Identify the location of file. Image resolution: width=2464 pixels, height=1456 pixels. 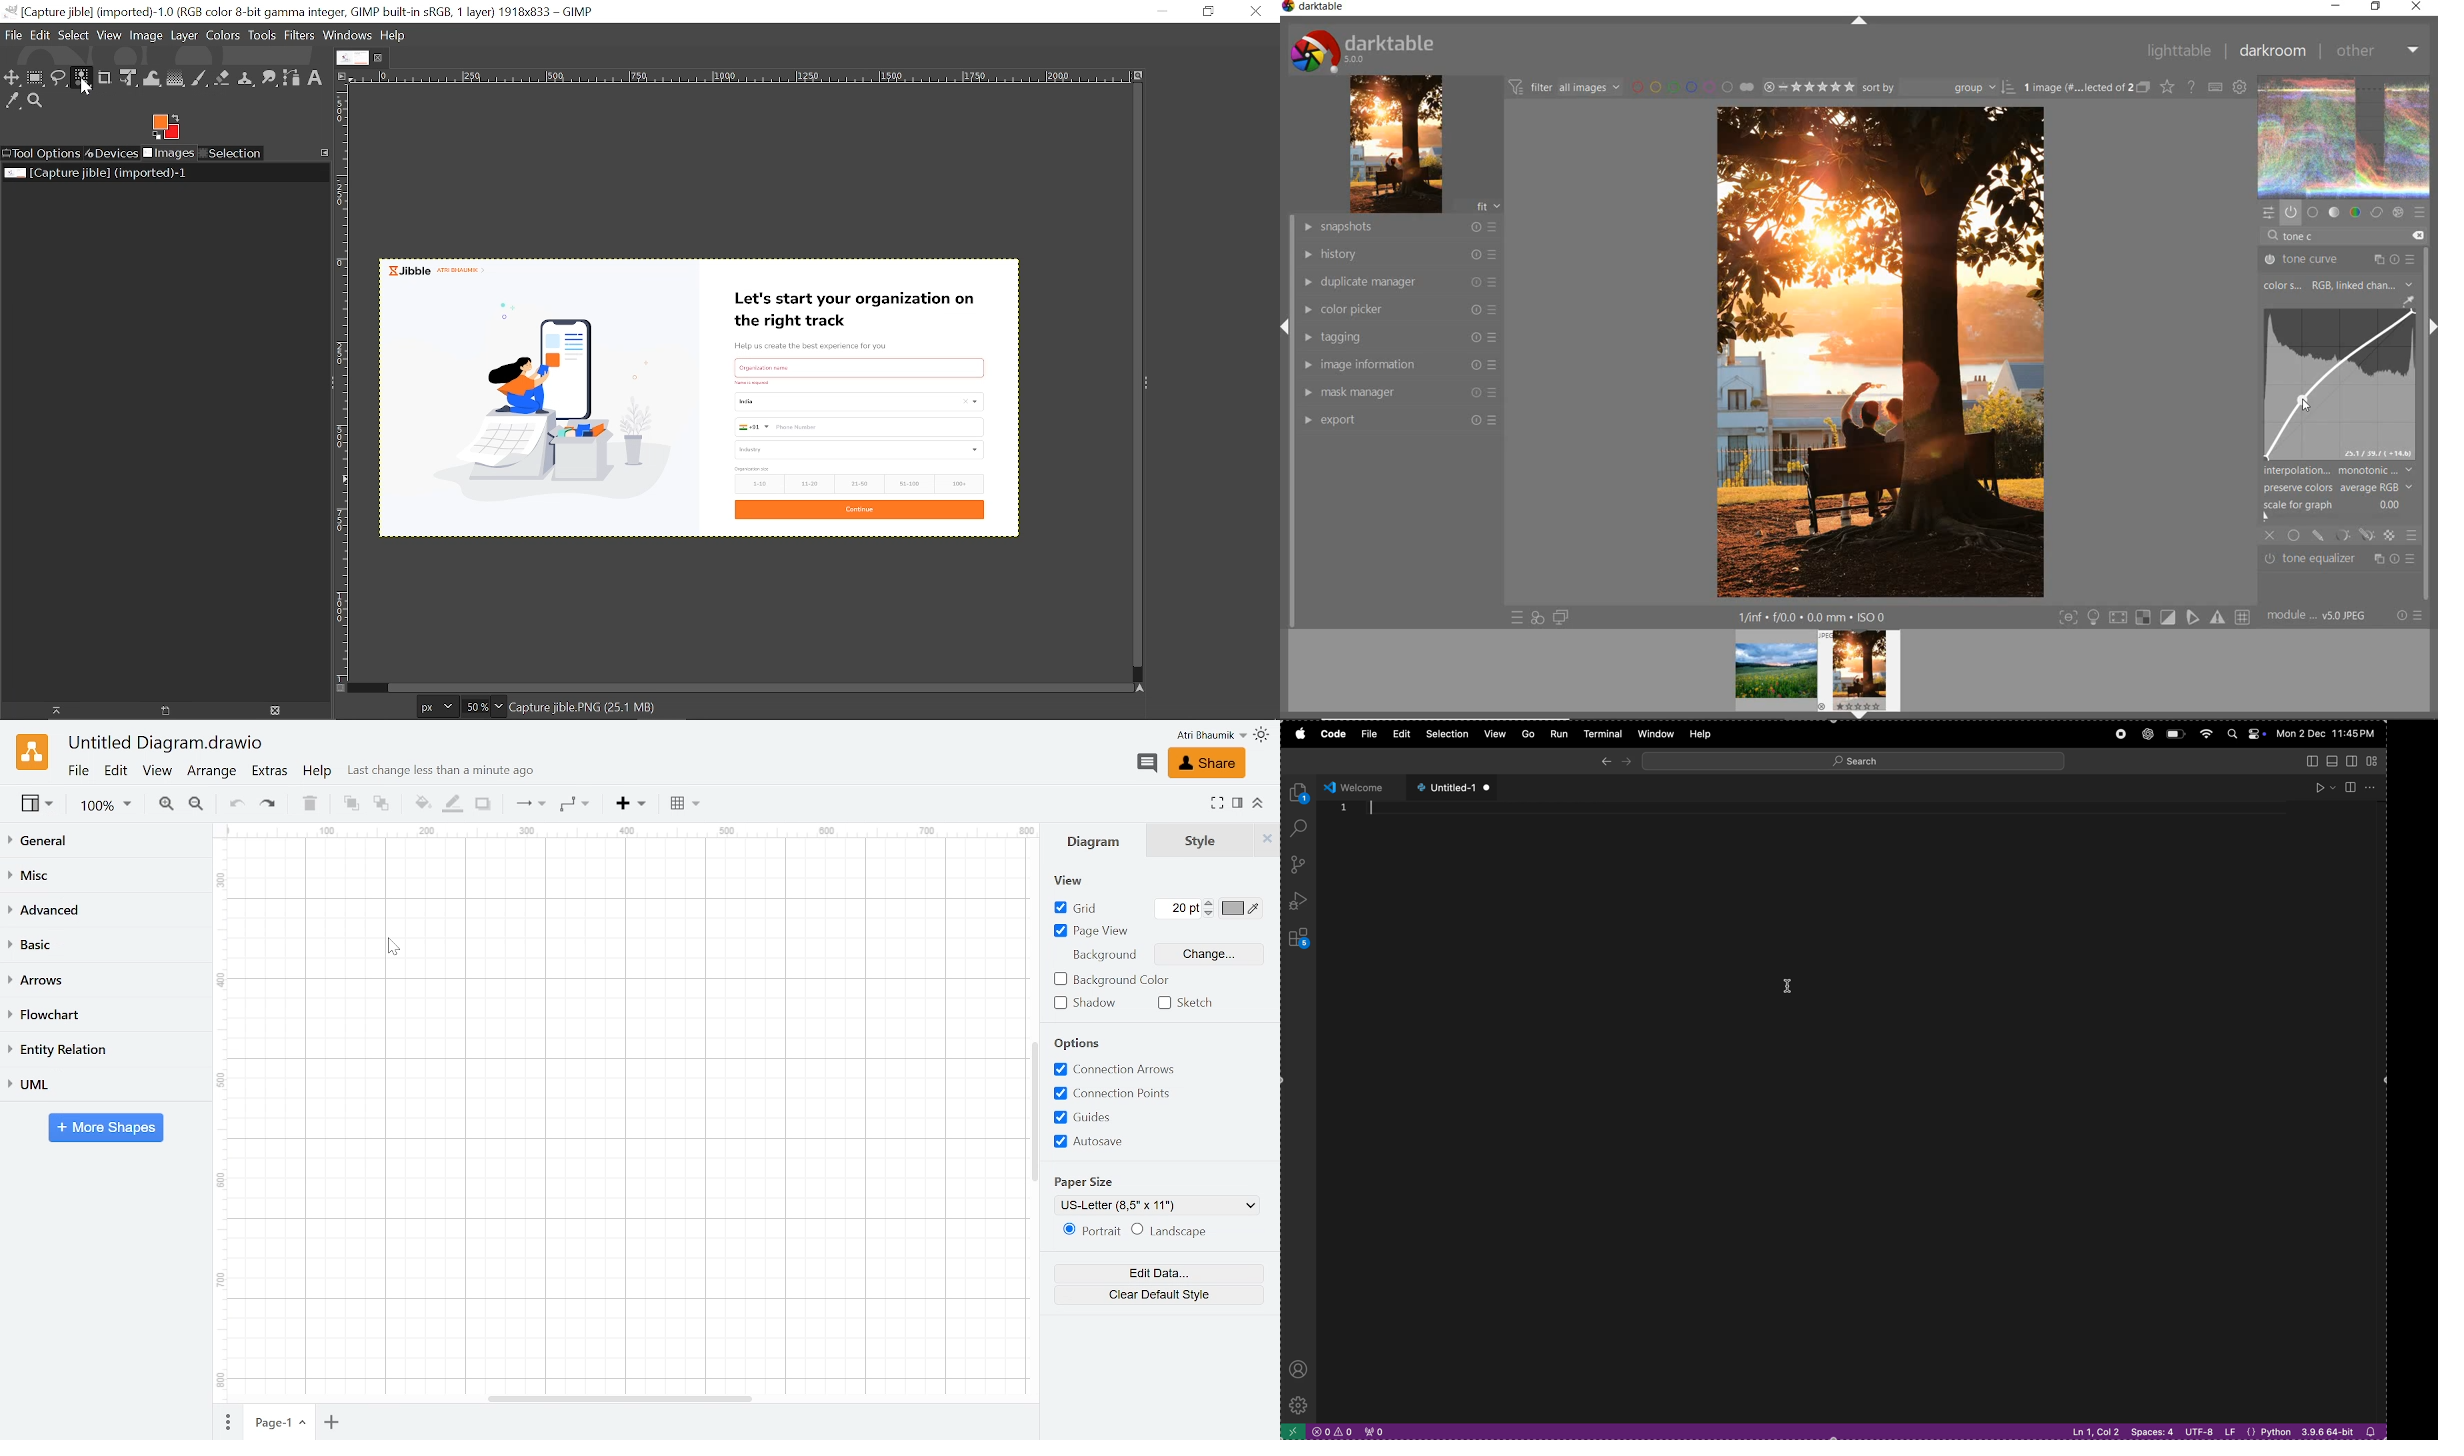
(1365, 734).